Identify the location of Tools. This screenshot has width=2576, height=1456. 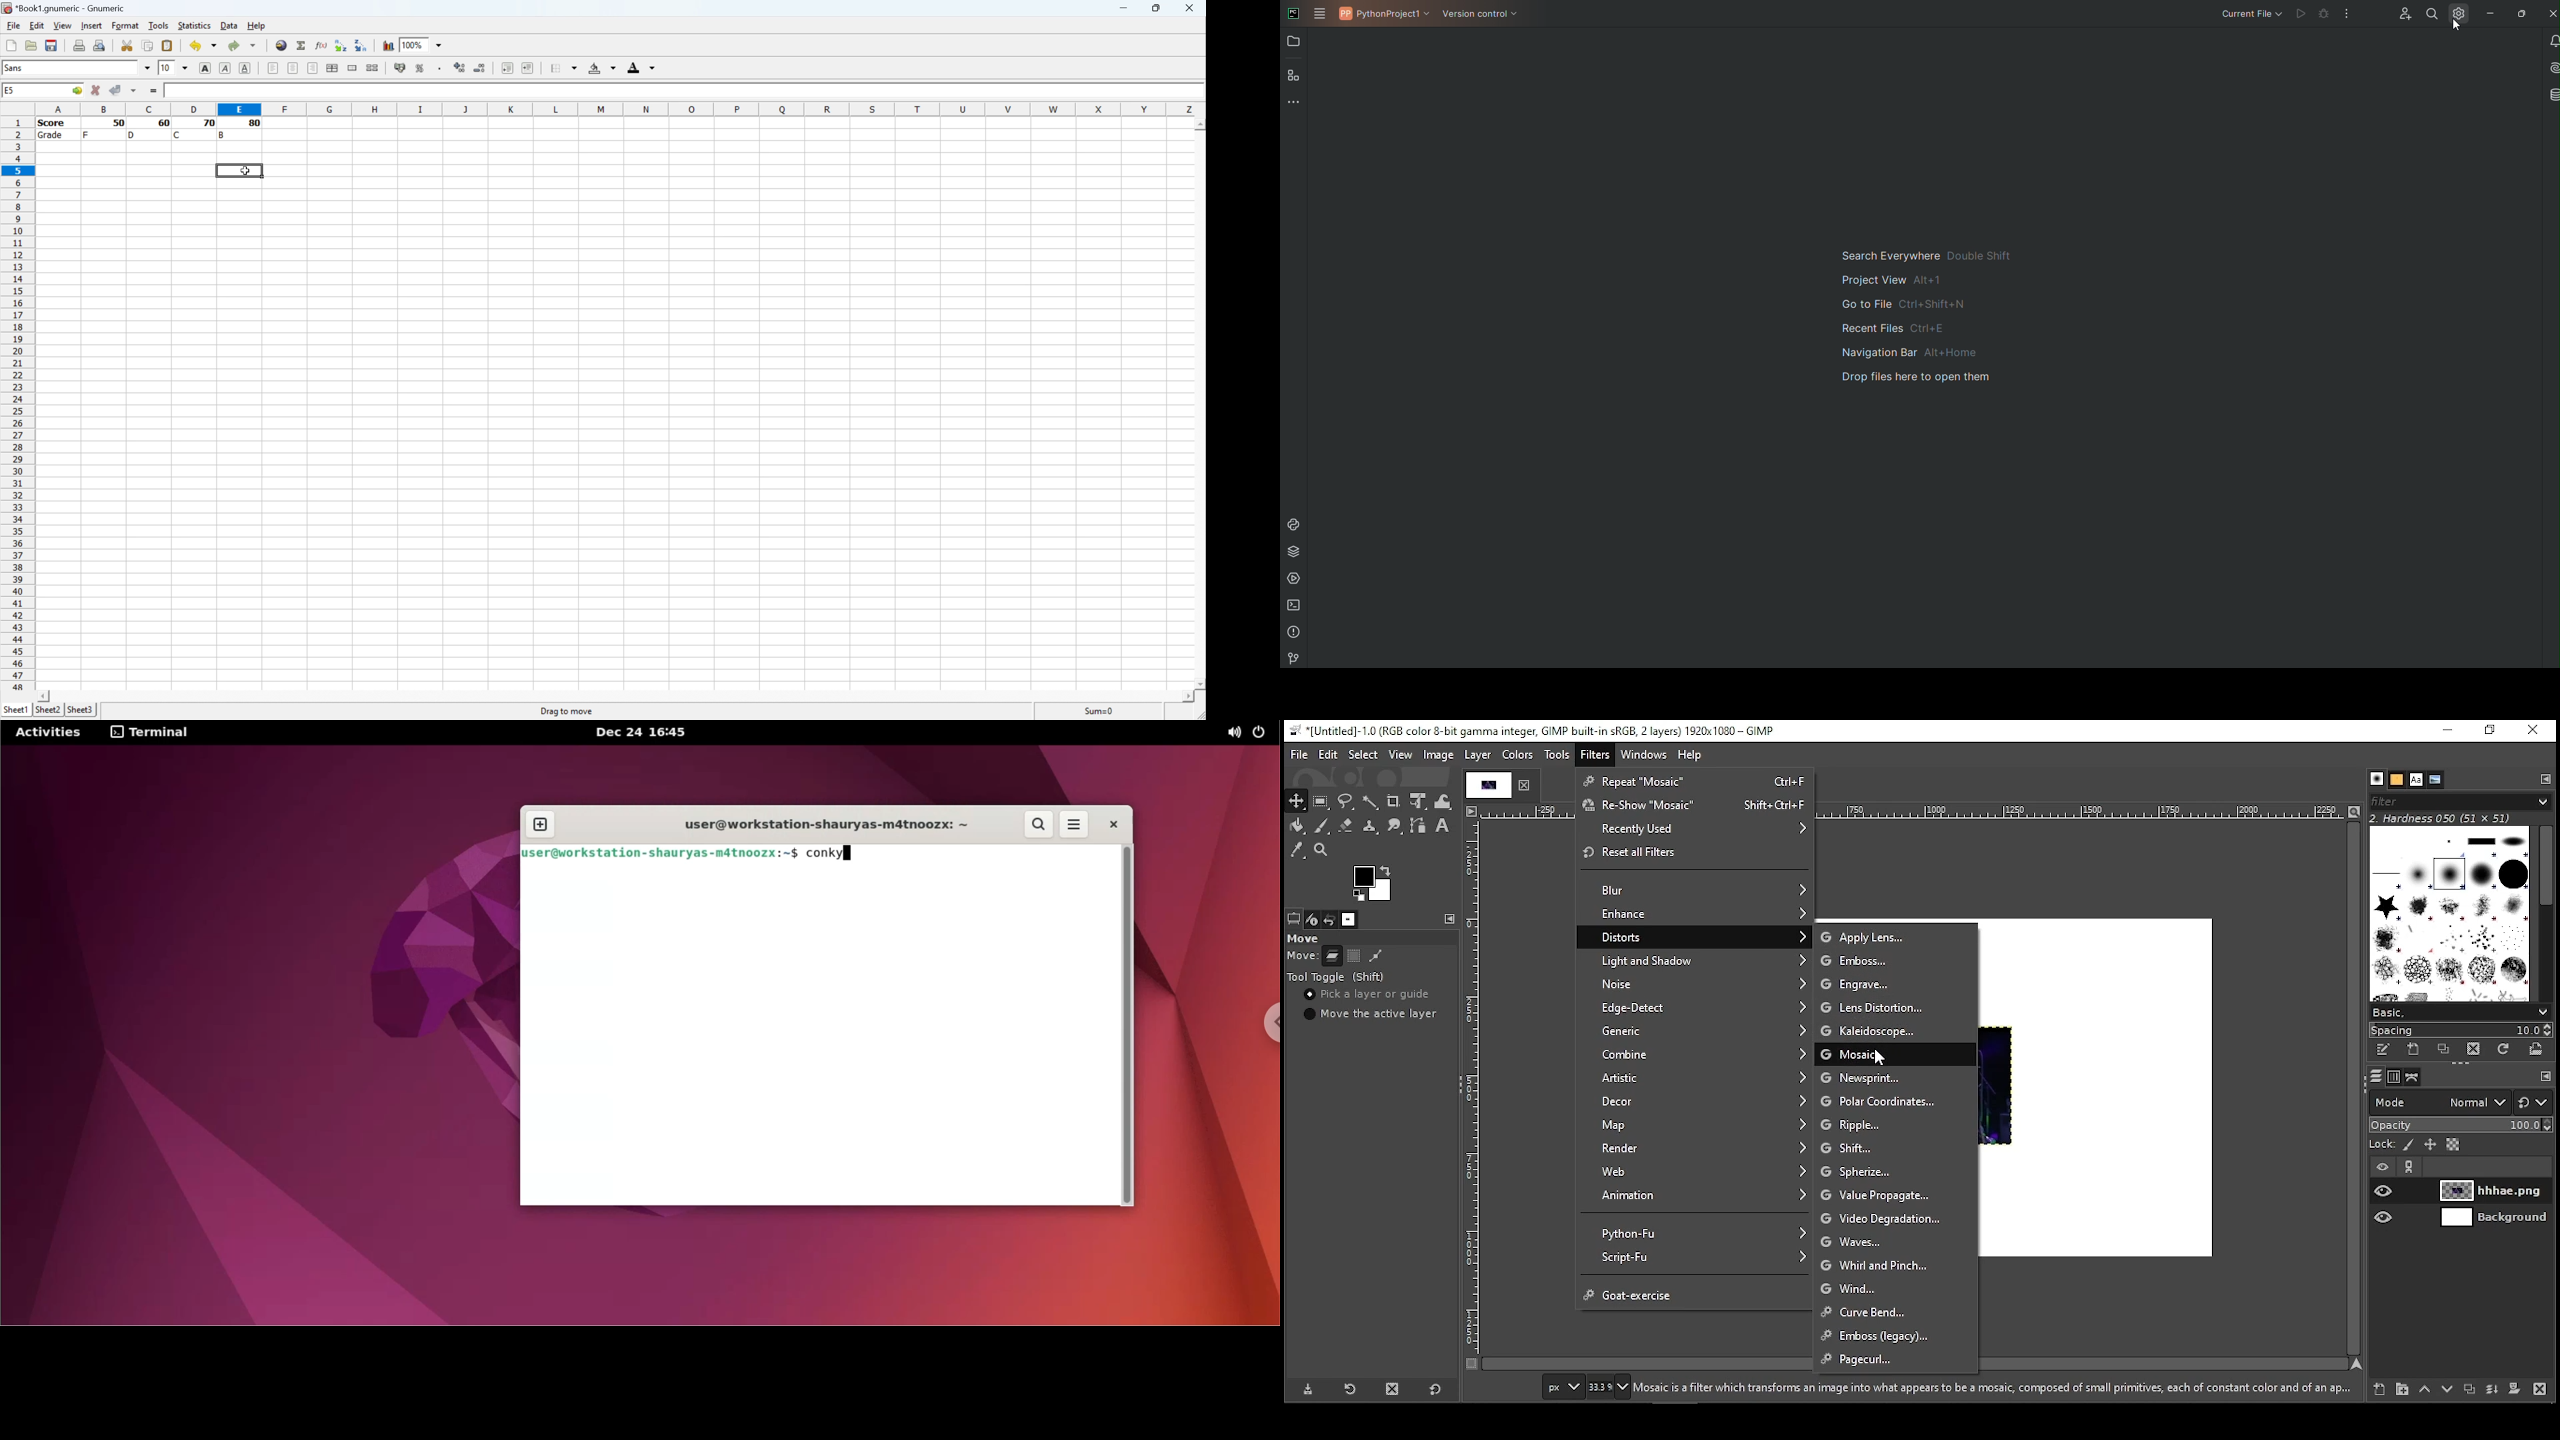
(158, 24).